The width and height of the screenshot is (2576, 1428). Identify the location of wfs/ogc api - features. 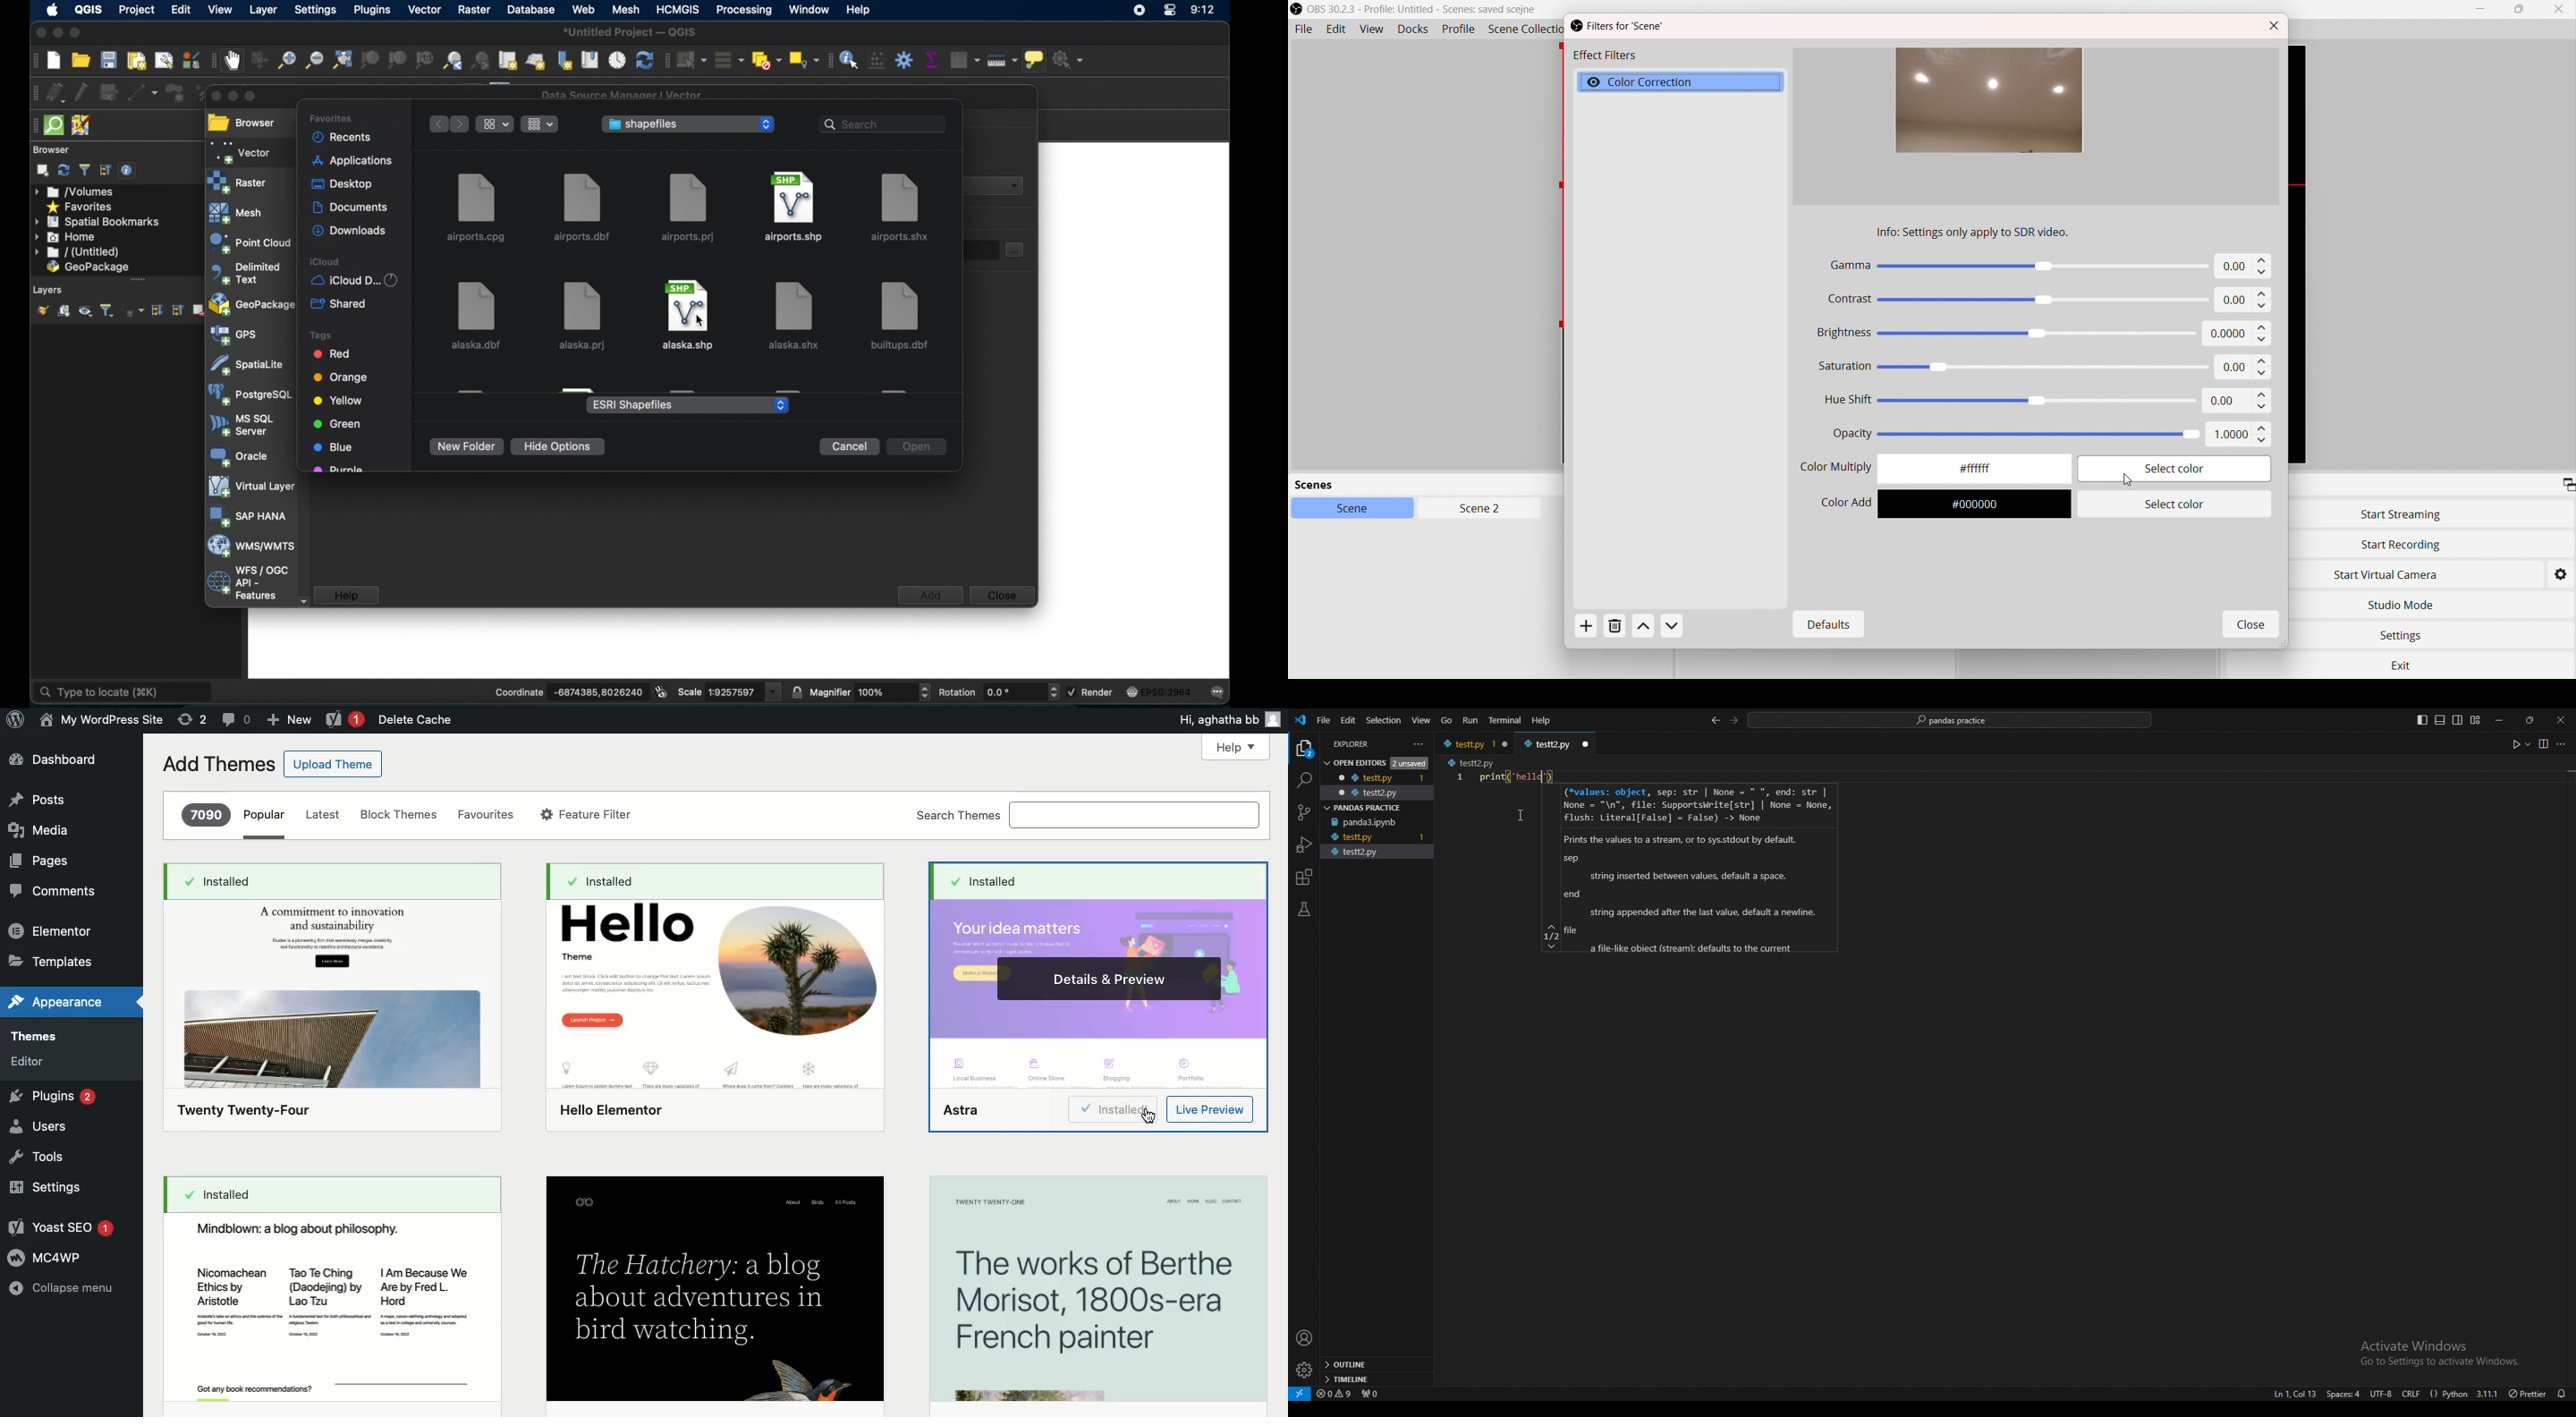
(247, 583).